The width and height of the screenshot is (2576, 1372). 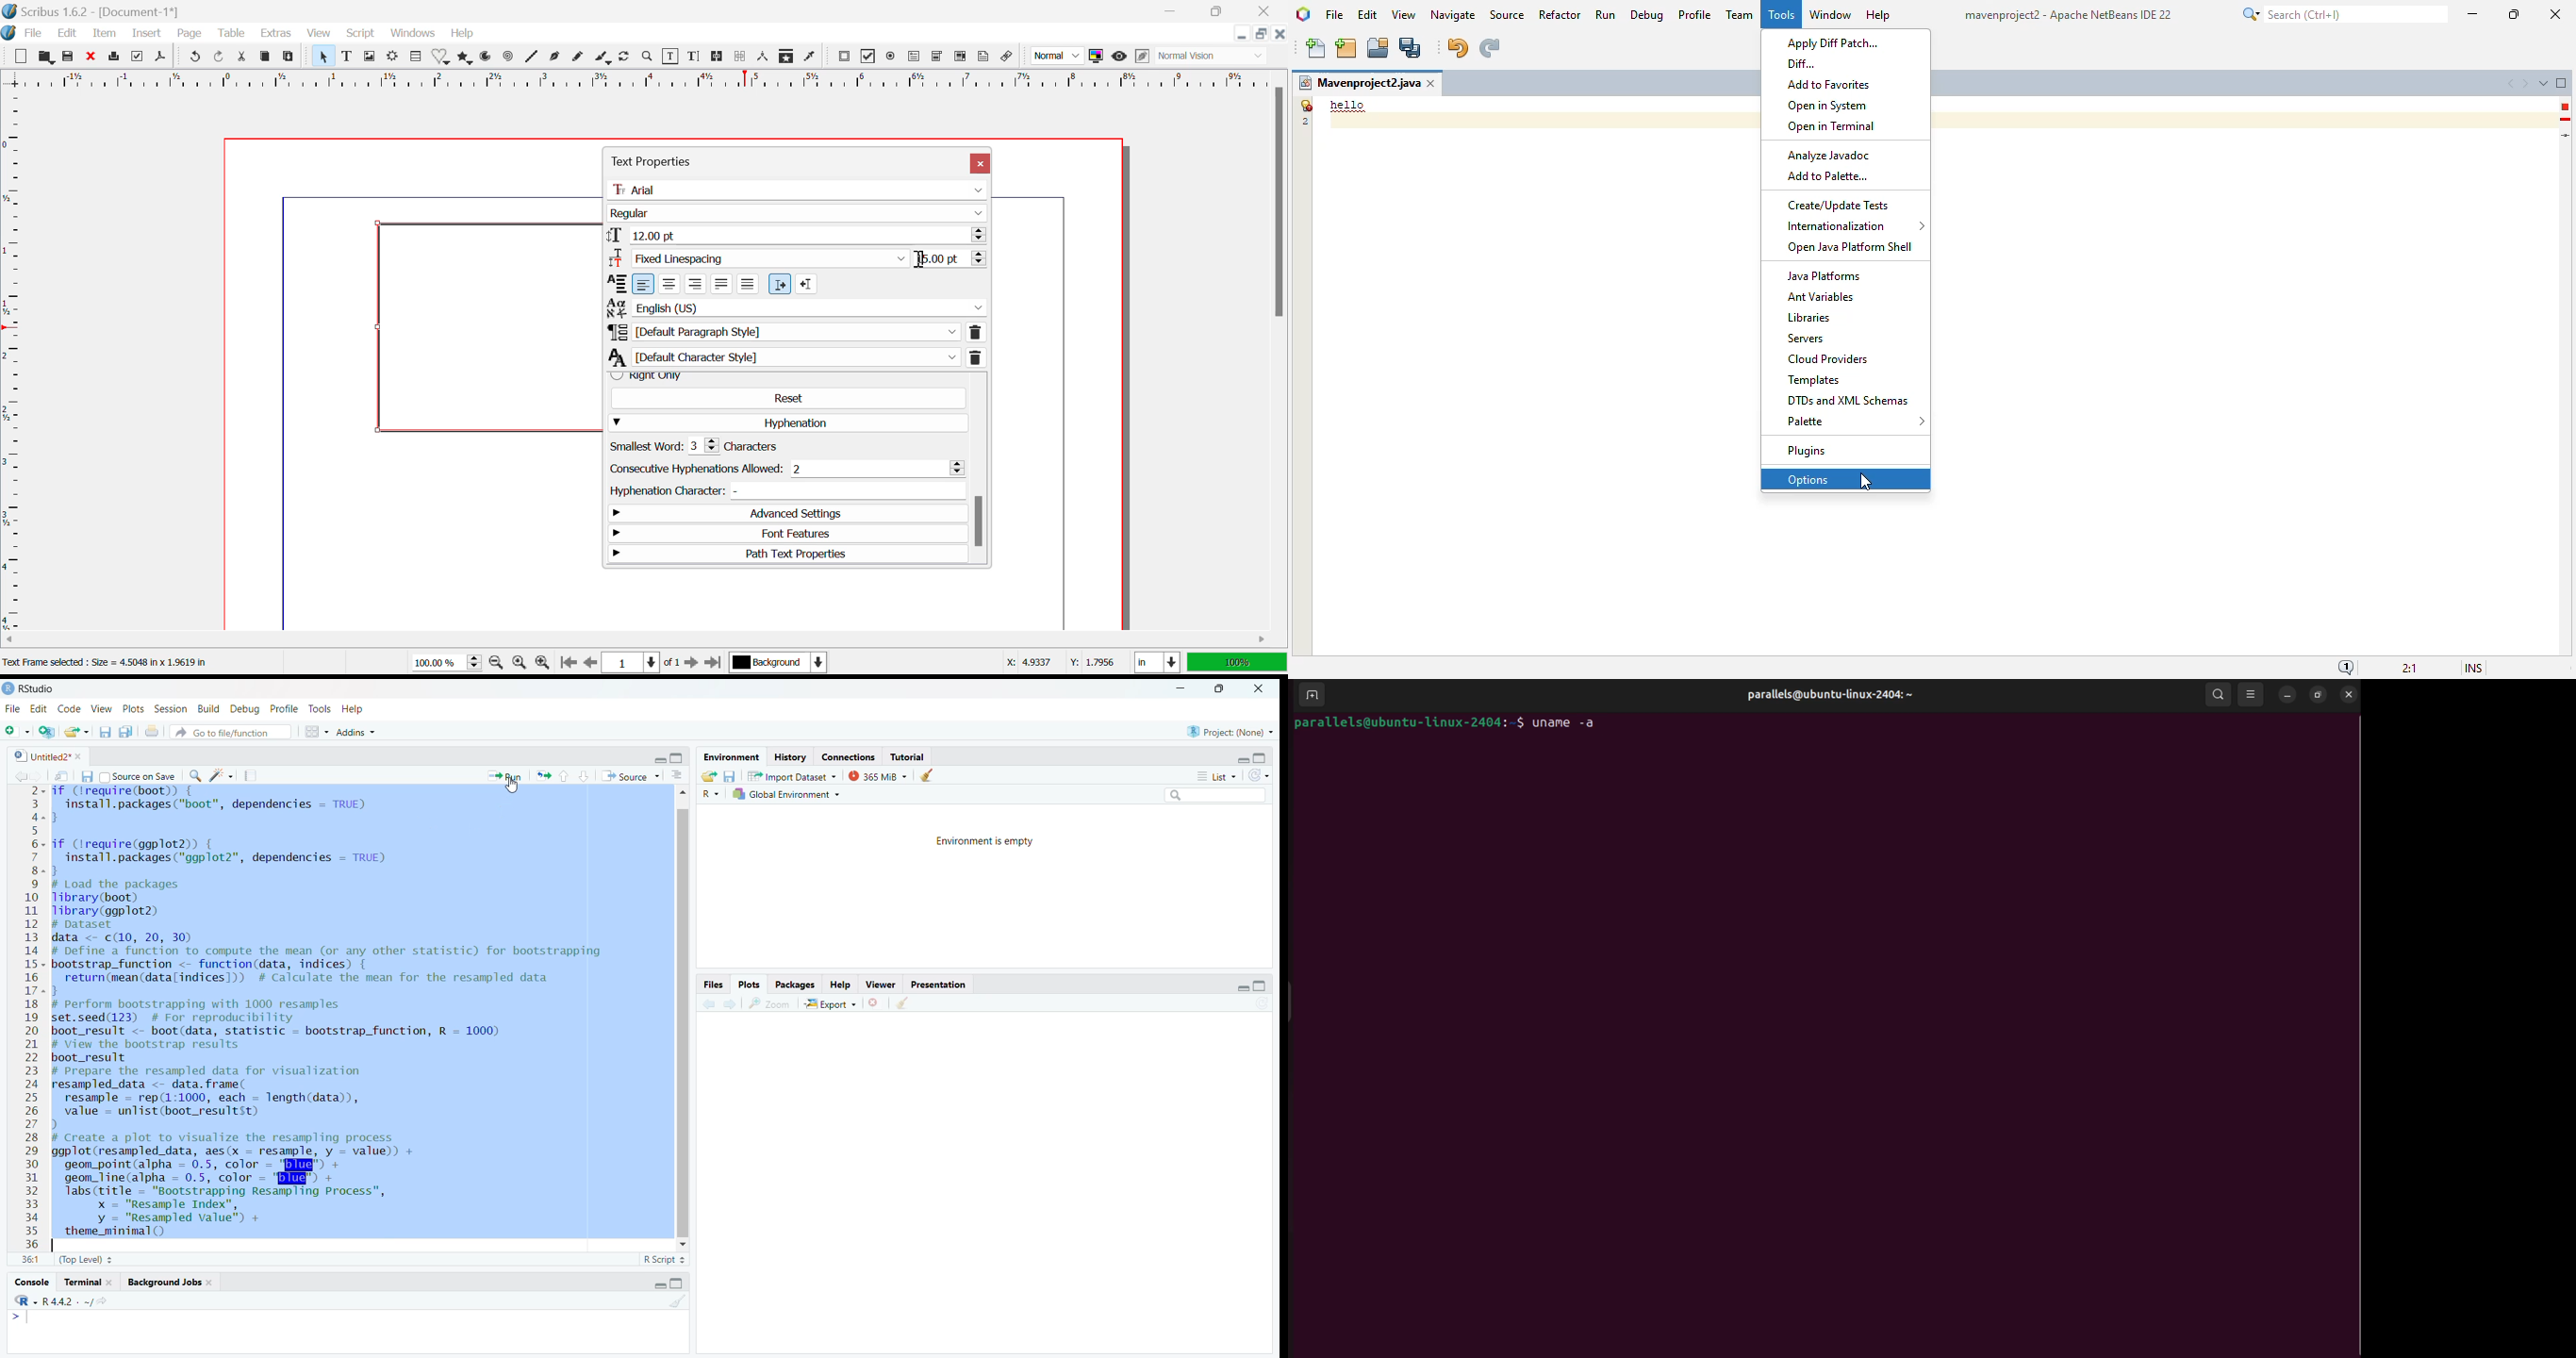 What do you see at coordinates (27, 1017) in the screenshot?
I see `23456789101112131415161718192021222324252627282930313233343536` at bounding box center [27, 1017].